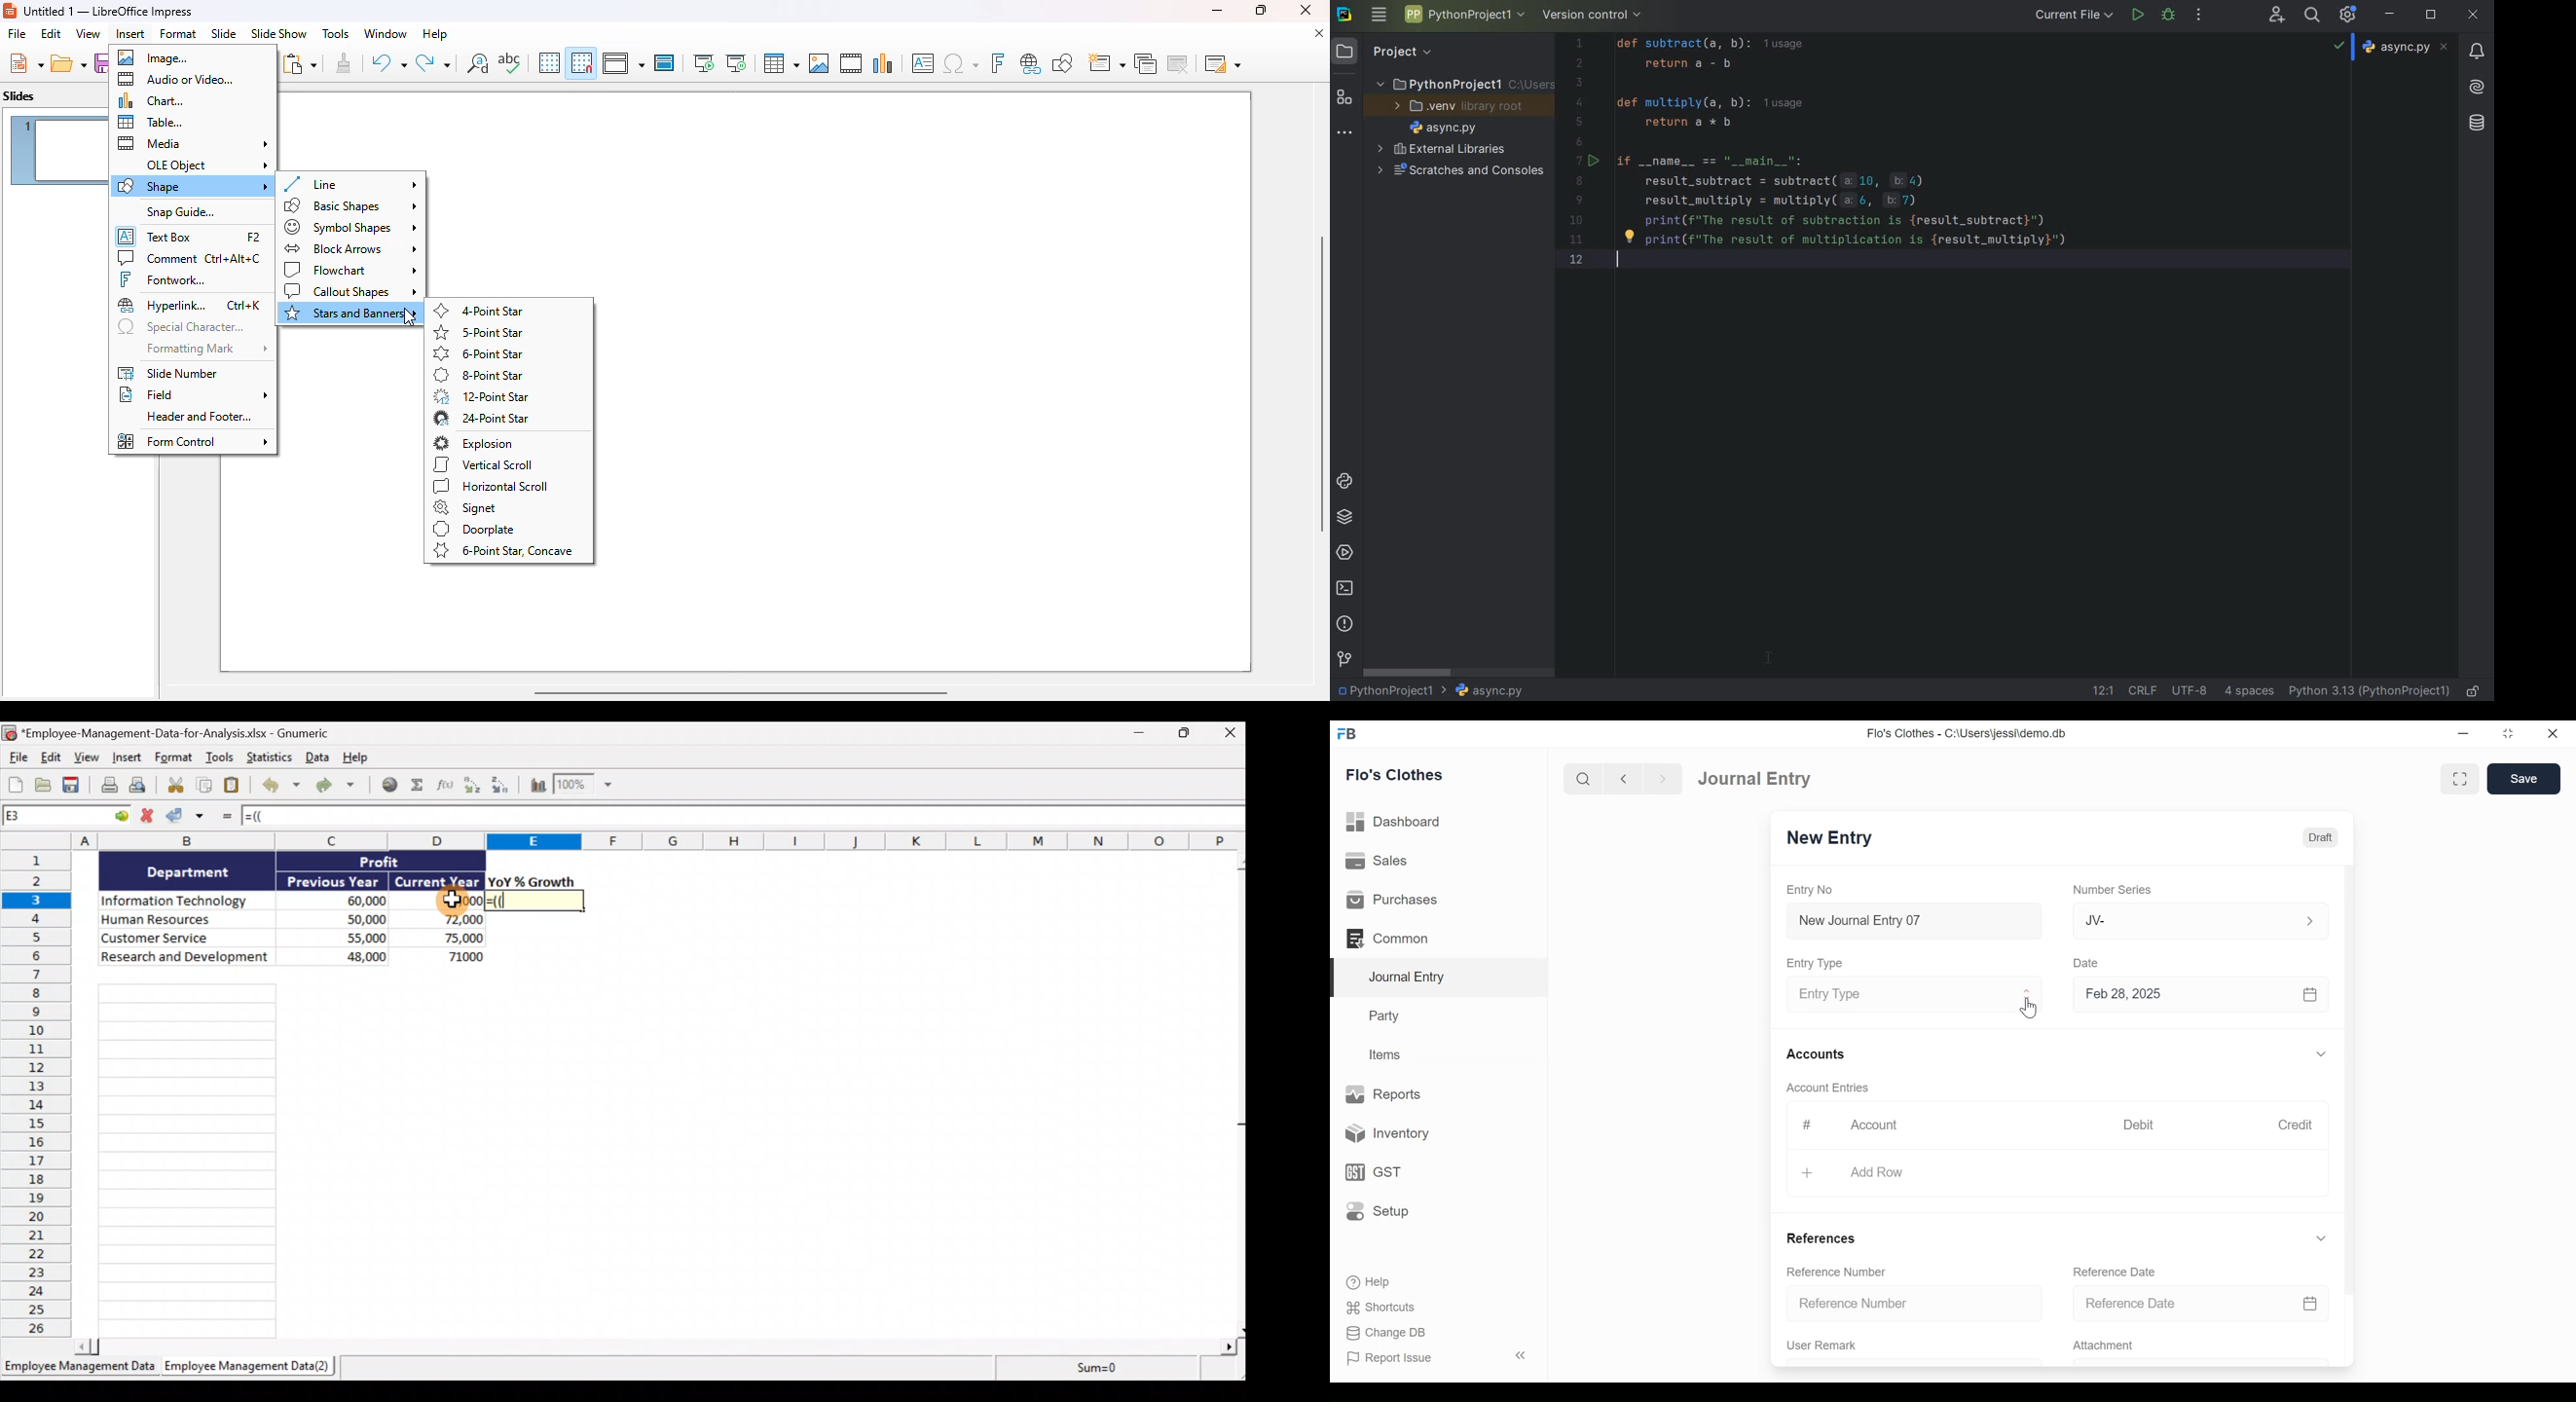 The height and width of the screenshot is (1428, 2576). I want to click on chart, so click(151, 100).